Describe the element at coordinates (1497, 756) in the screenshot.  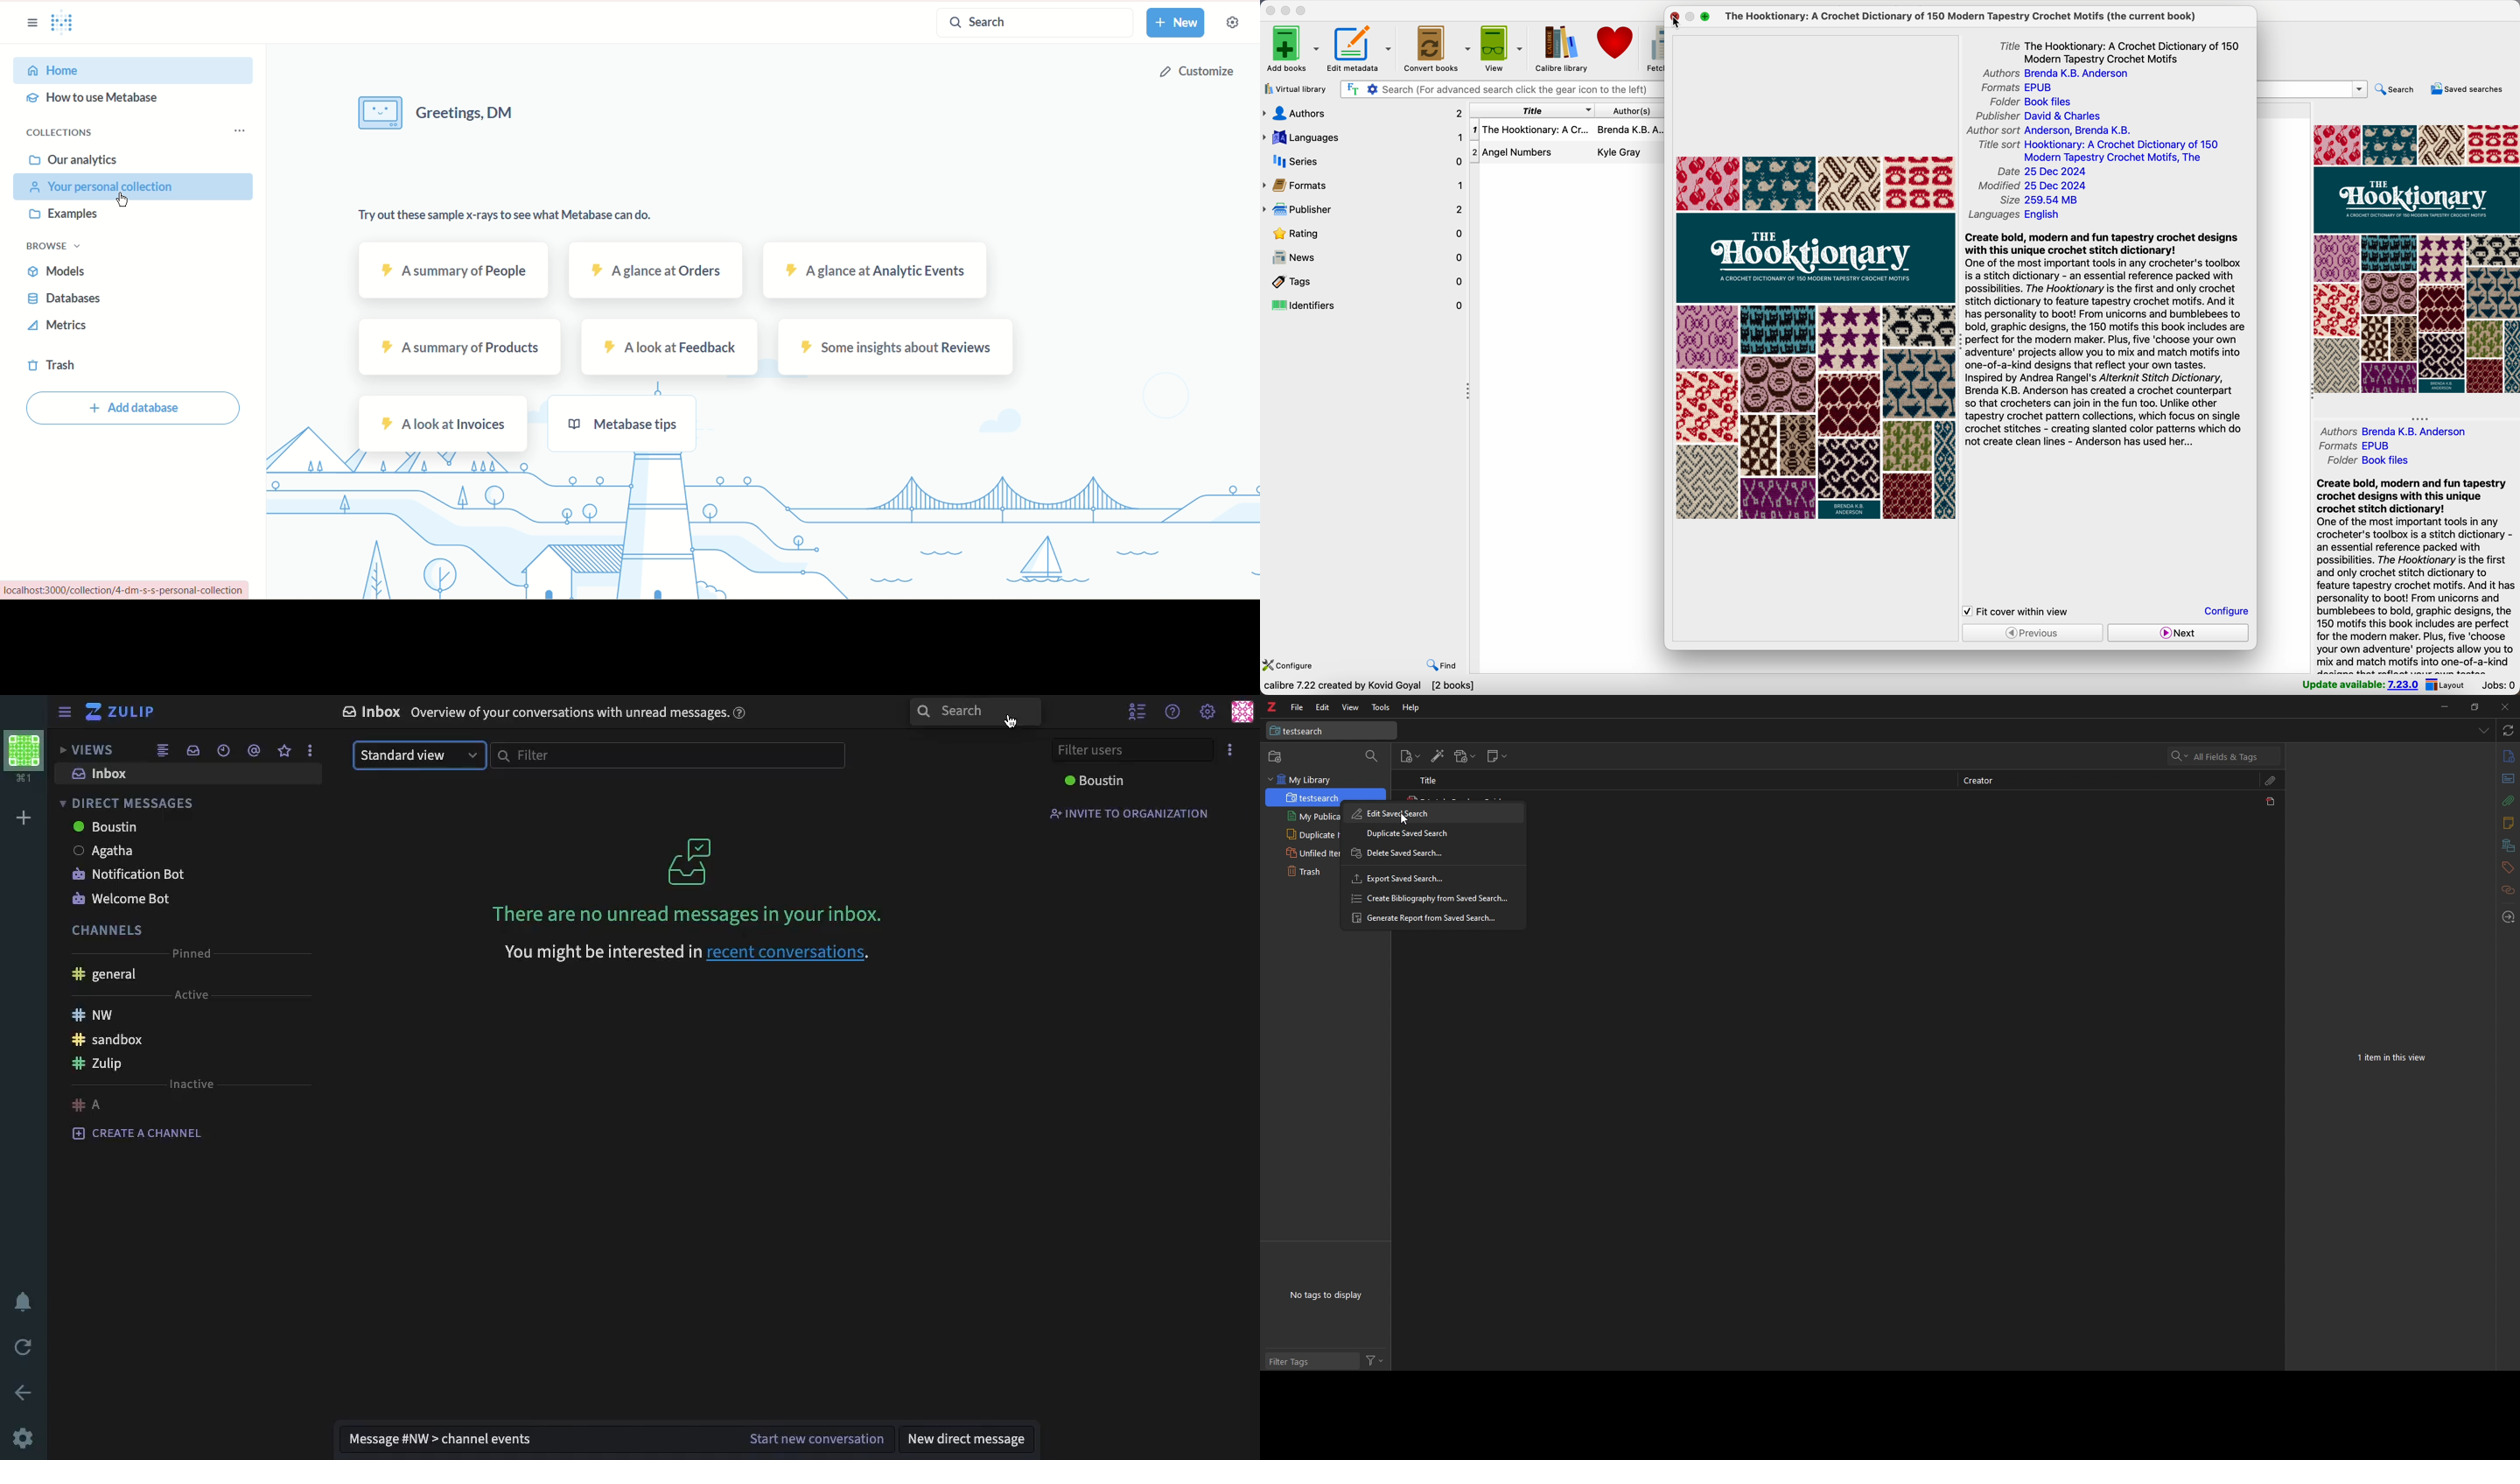
I see `new note` at that location.